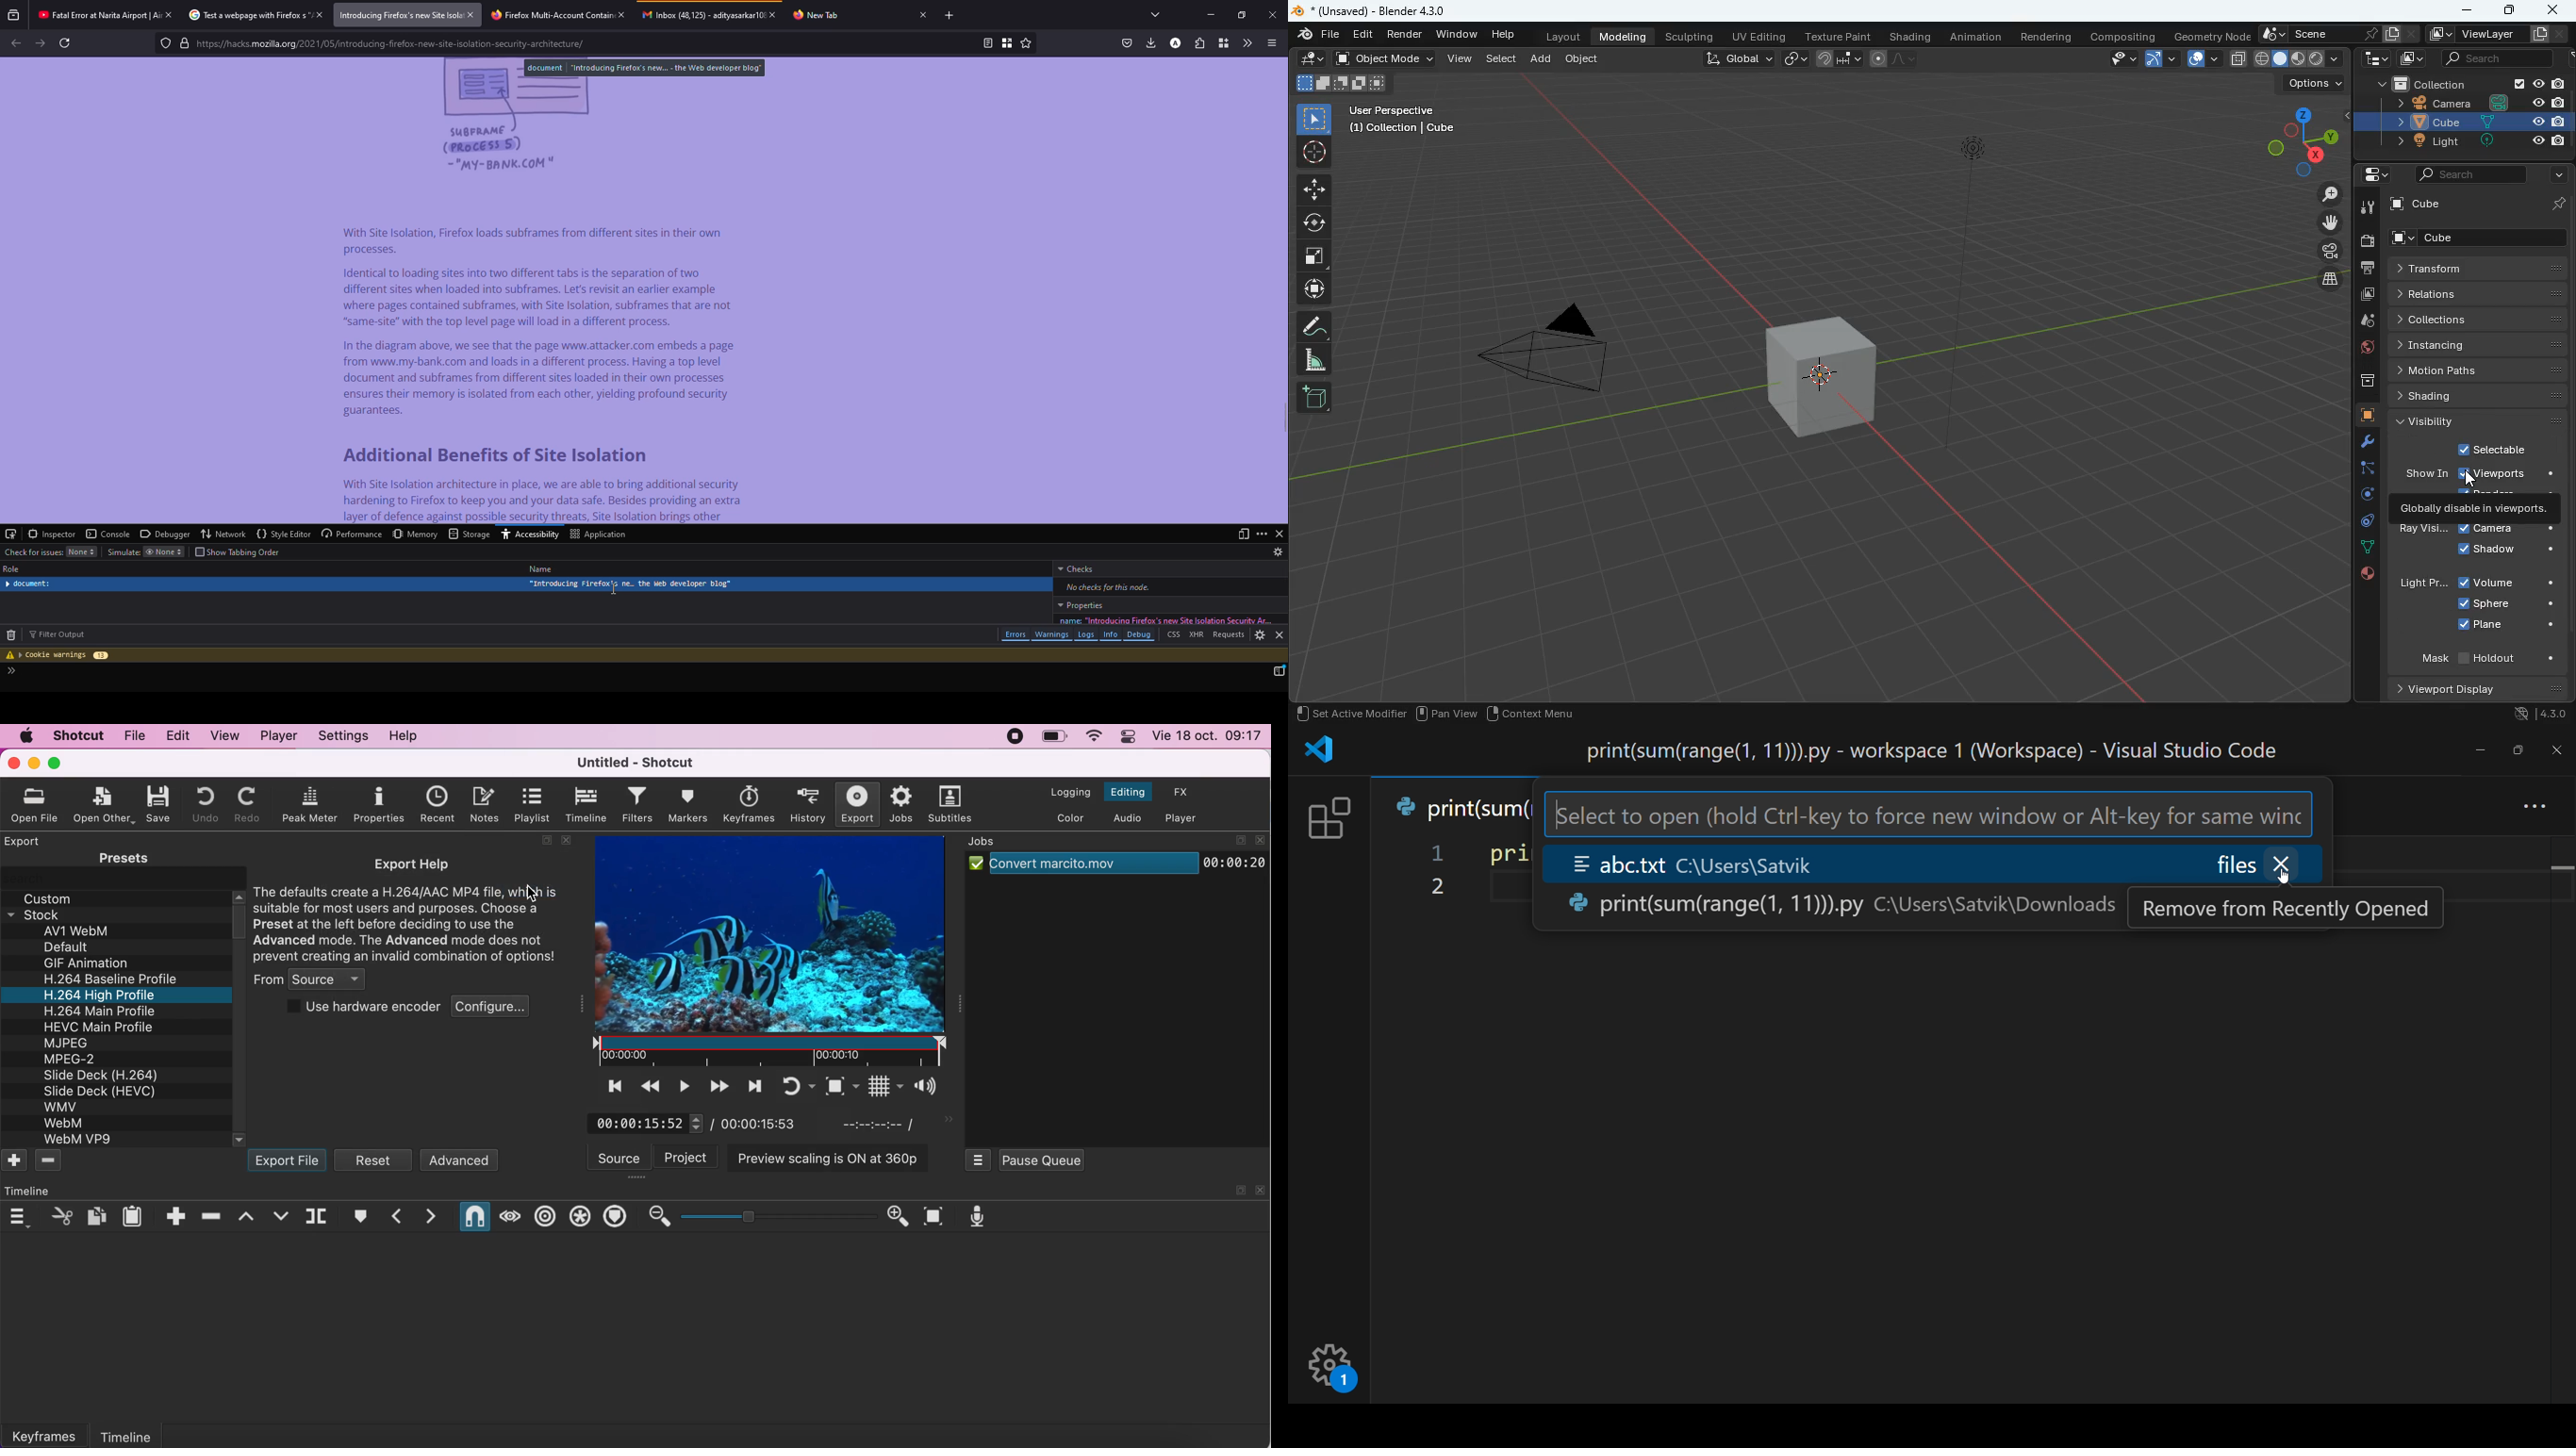 This screenshot has width=2576, height=1456. What do you see at coordinates (1174, 636) in the screenshot?
I see `css` at bounding box center [1174, 636].